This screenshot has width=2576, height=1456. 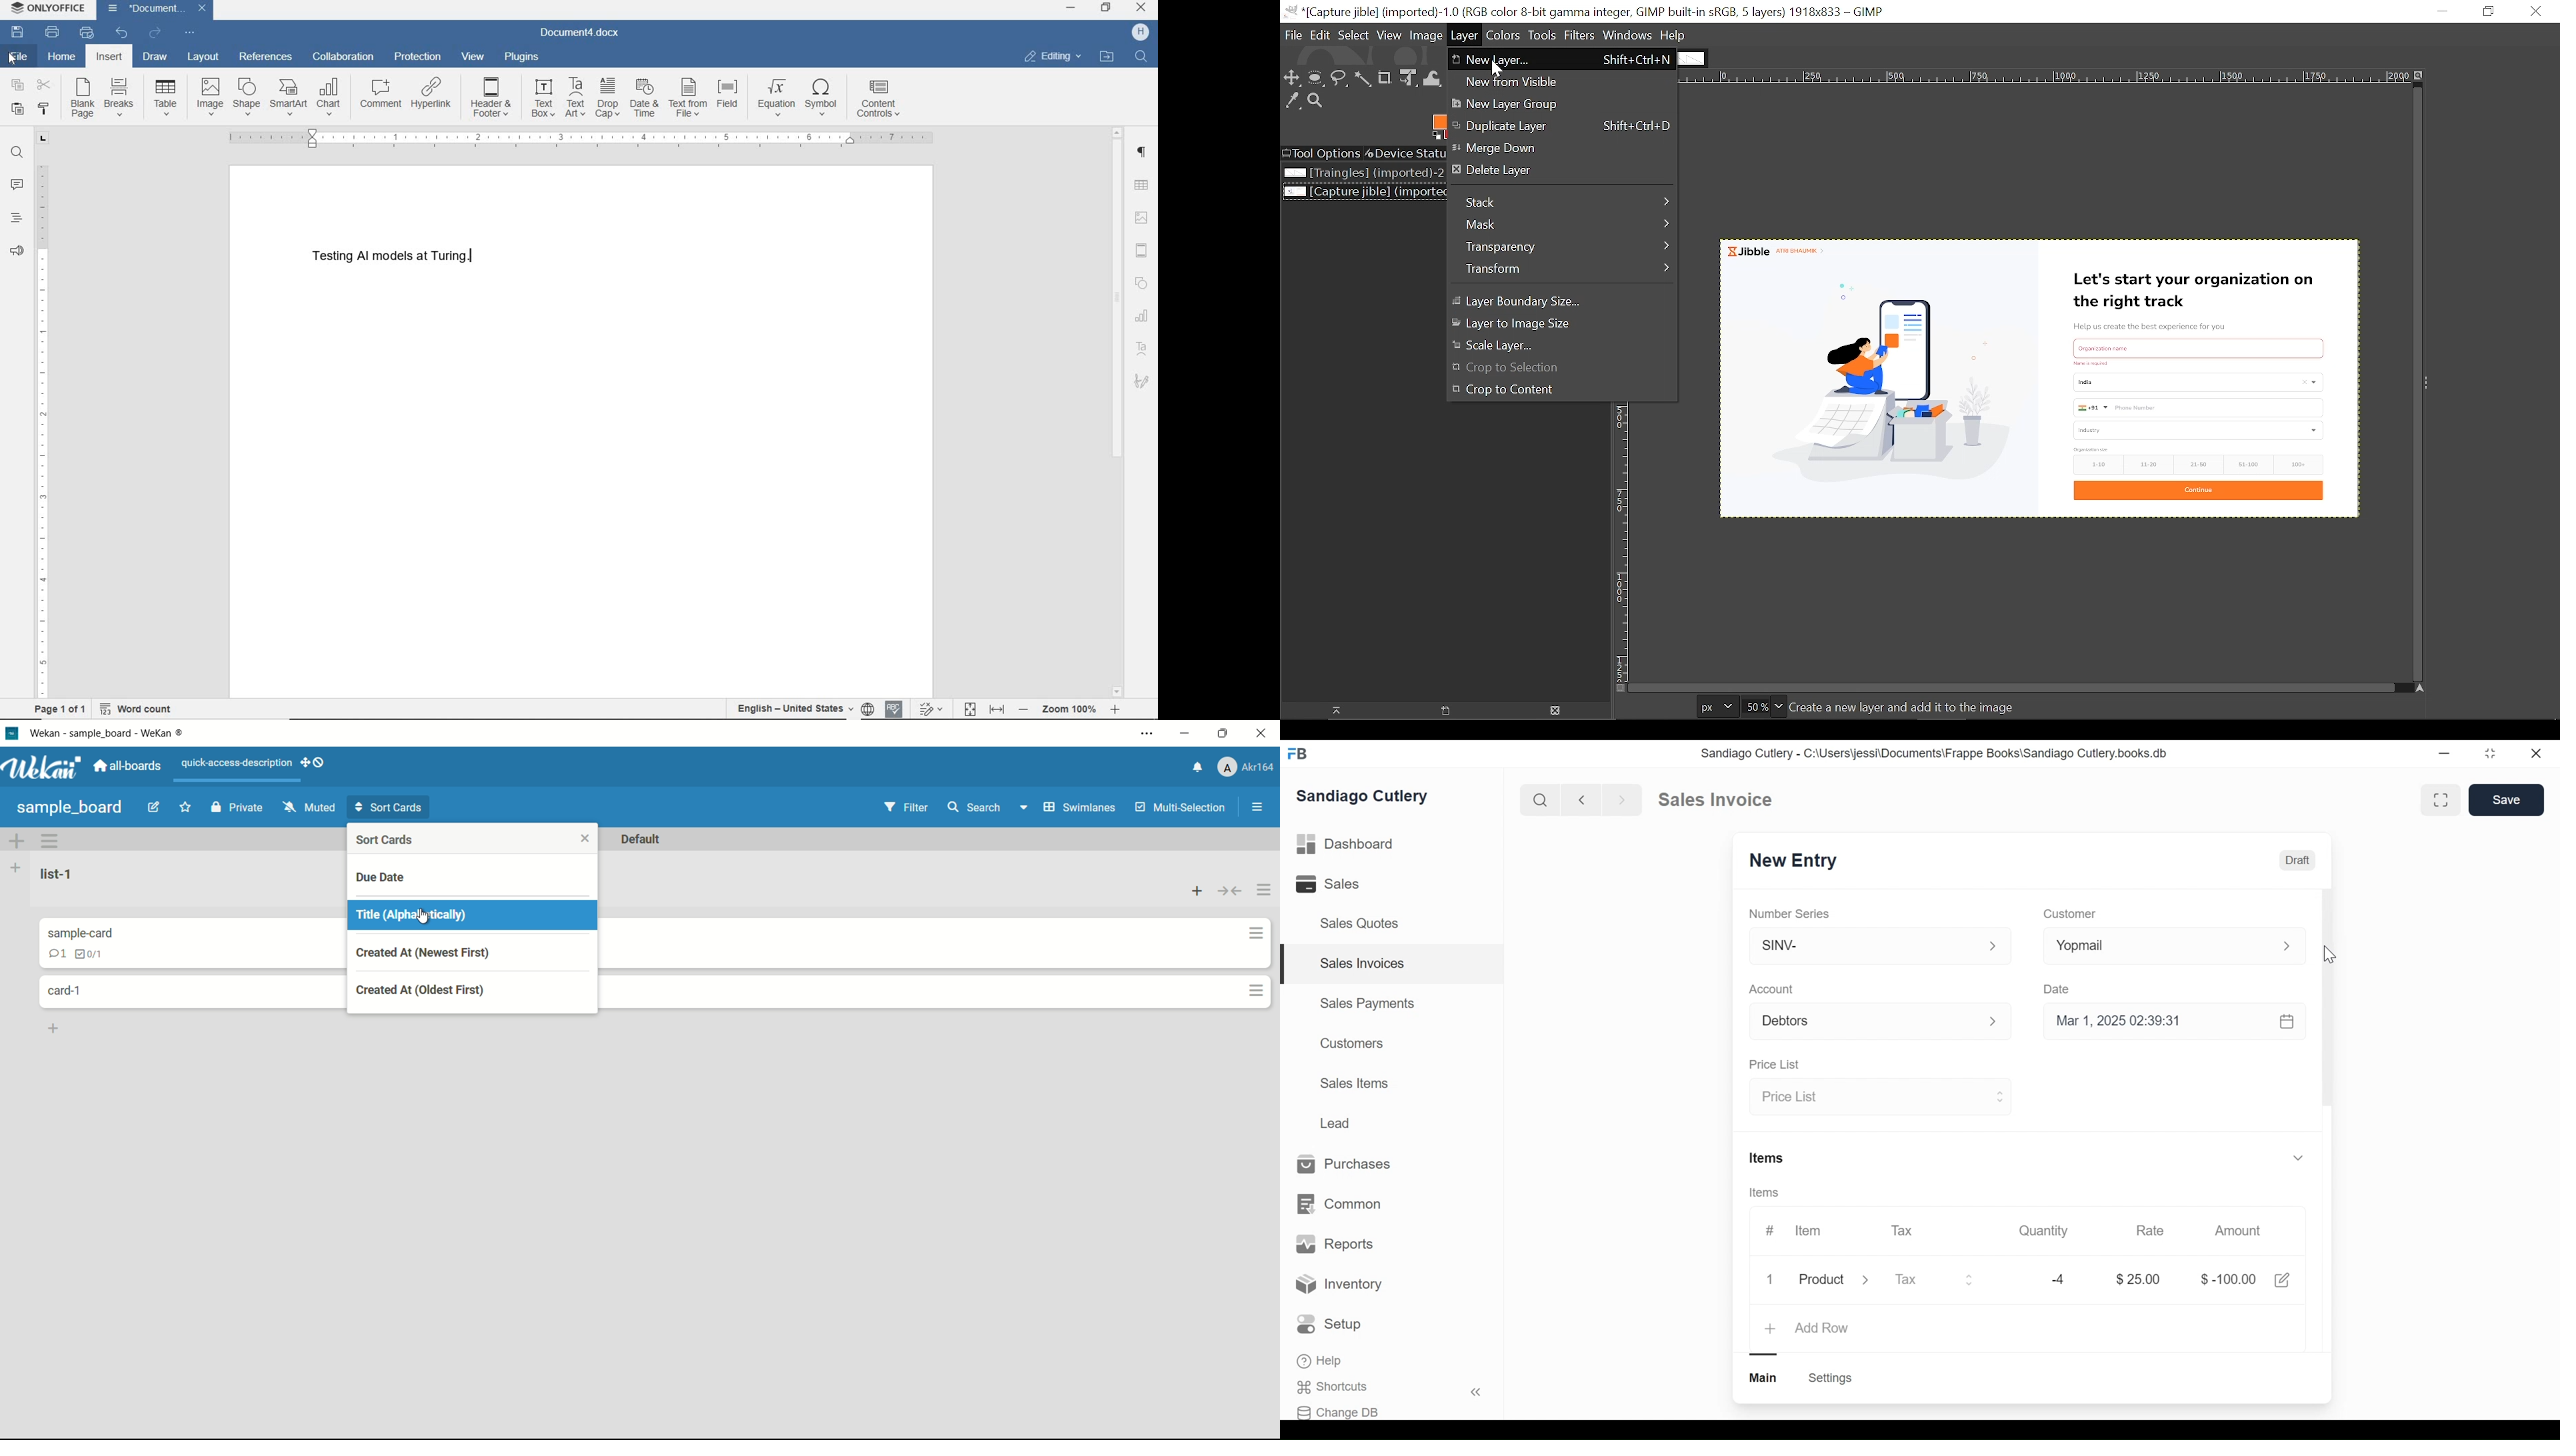 What do you see at coordinates (11, 733) in the screenshot?
I see `app icon` at bounding box center [11, 733].